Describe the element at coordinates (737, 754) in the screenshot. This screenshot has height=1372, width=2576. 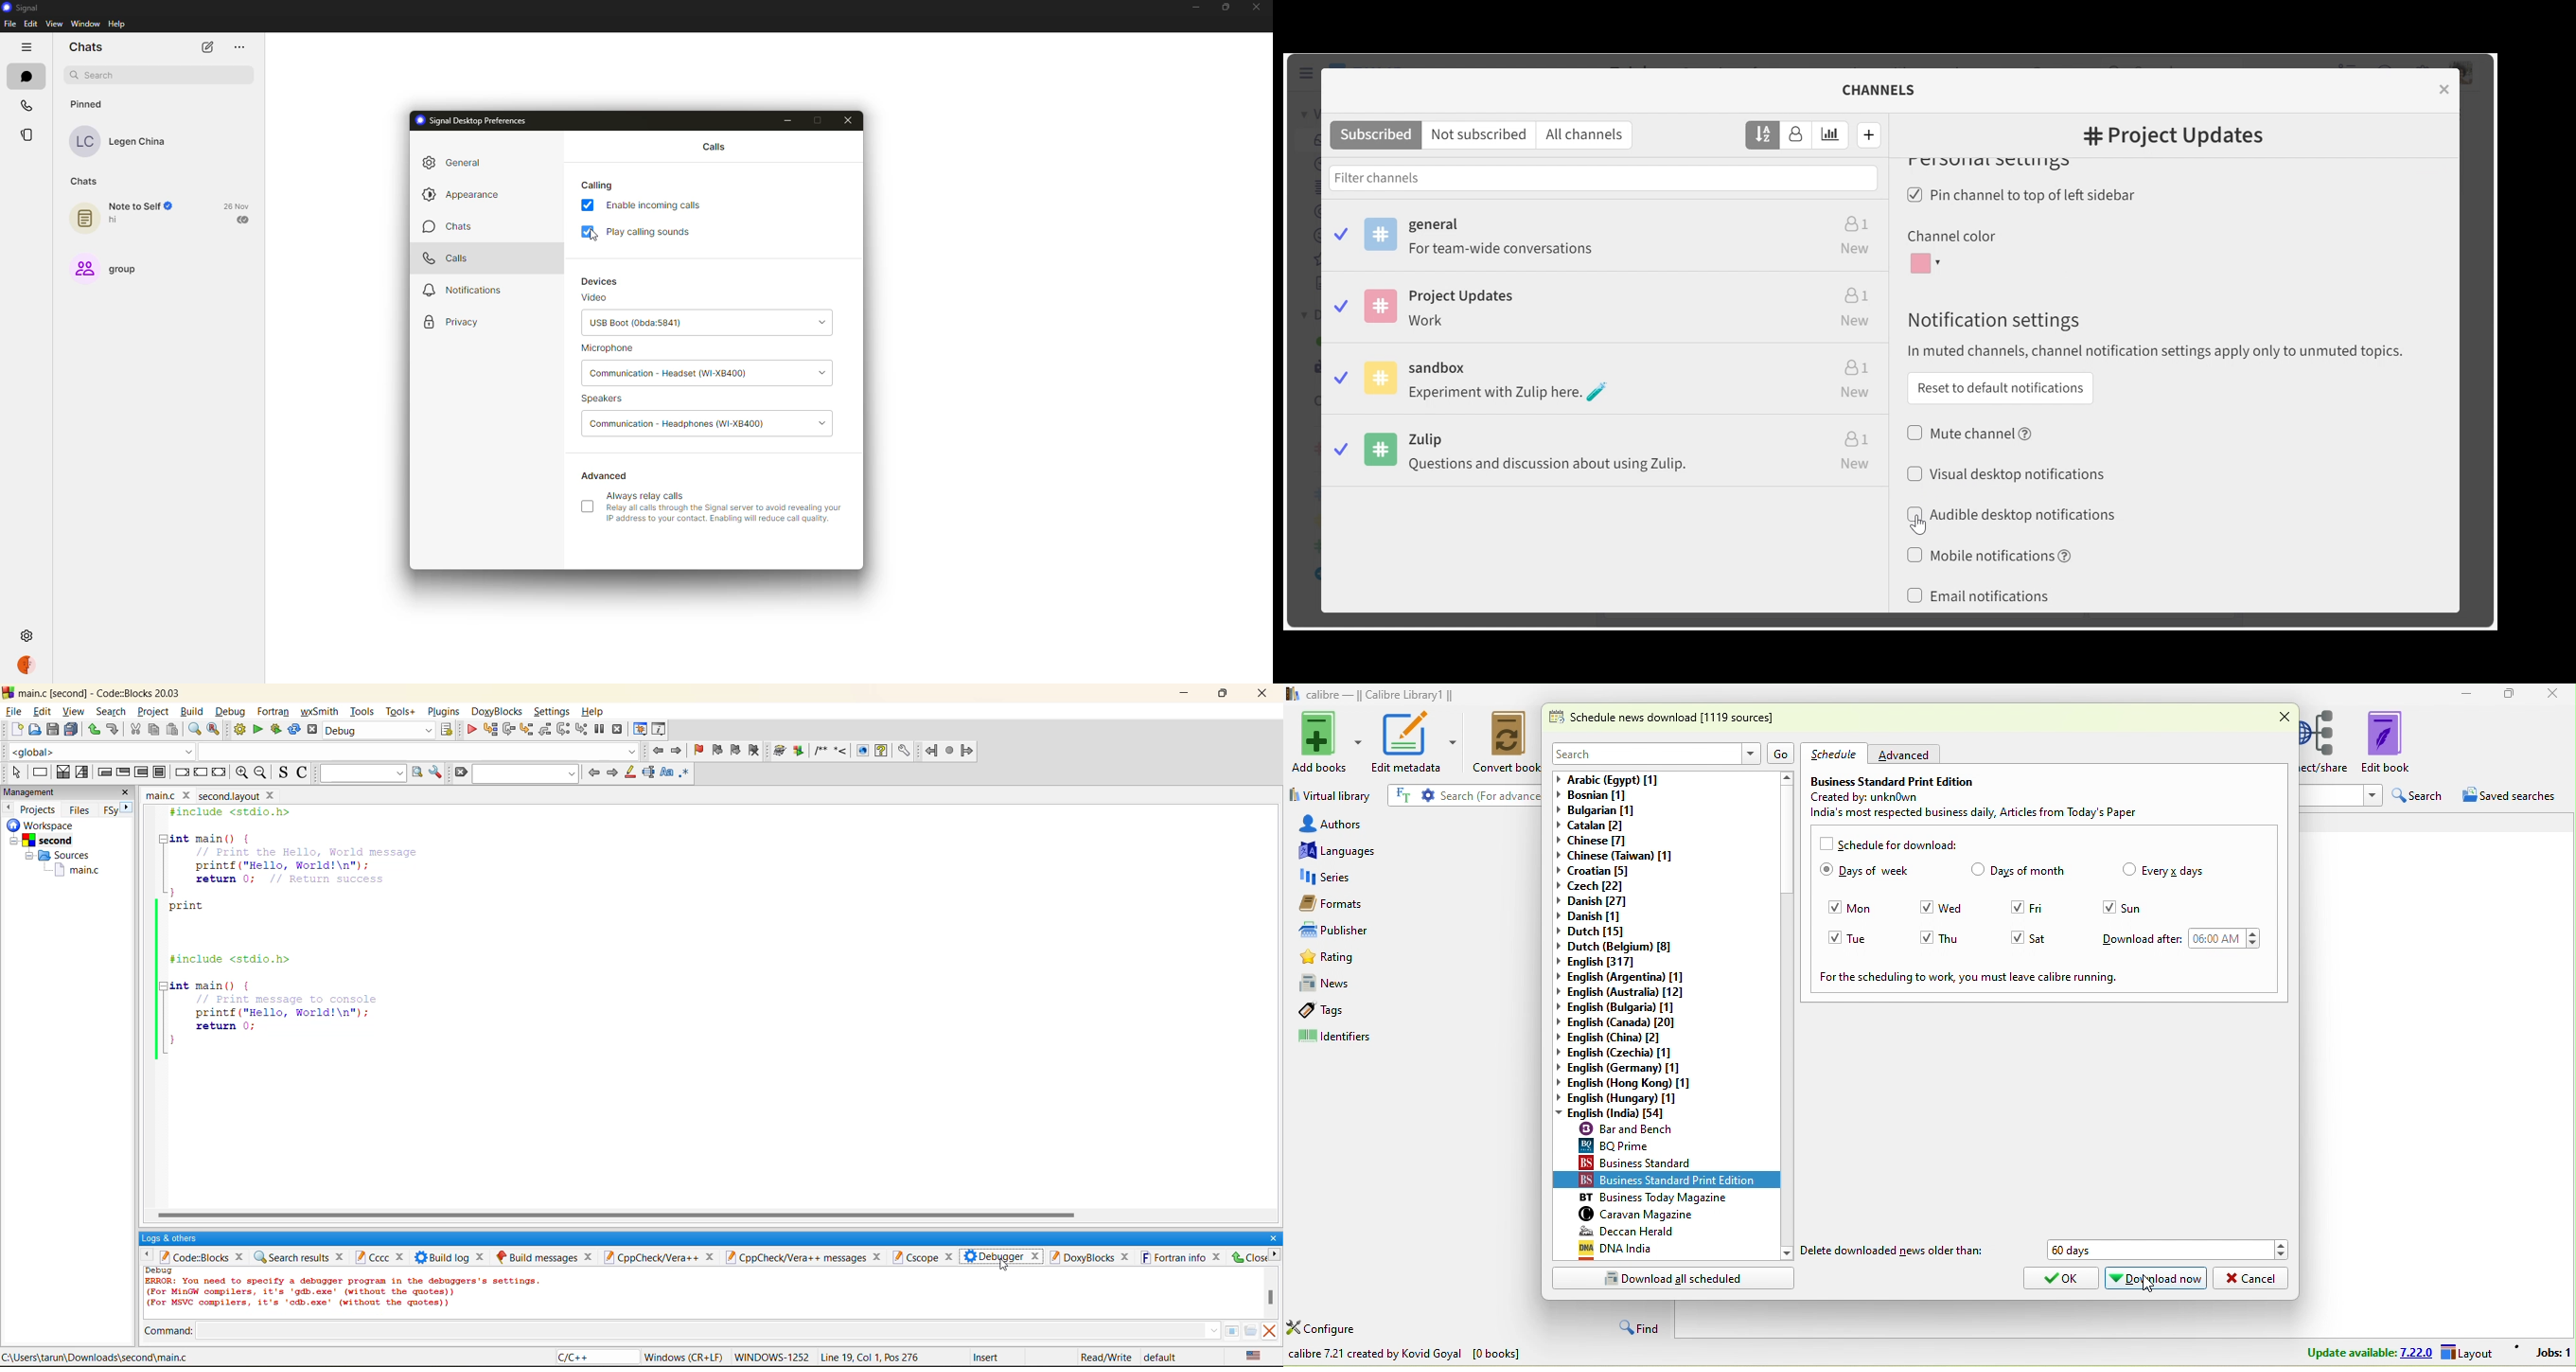
I see `next bookmark` at that location.